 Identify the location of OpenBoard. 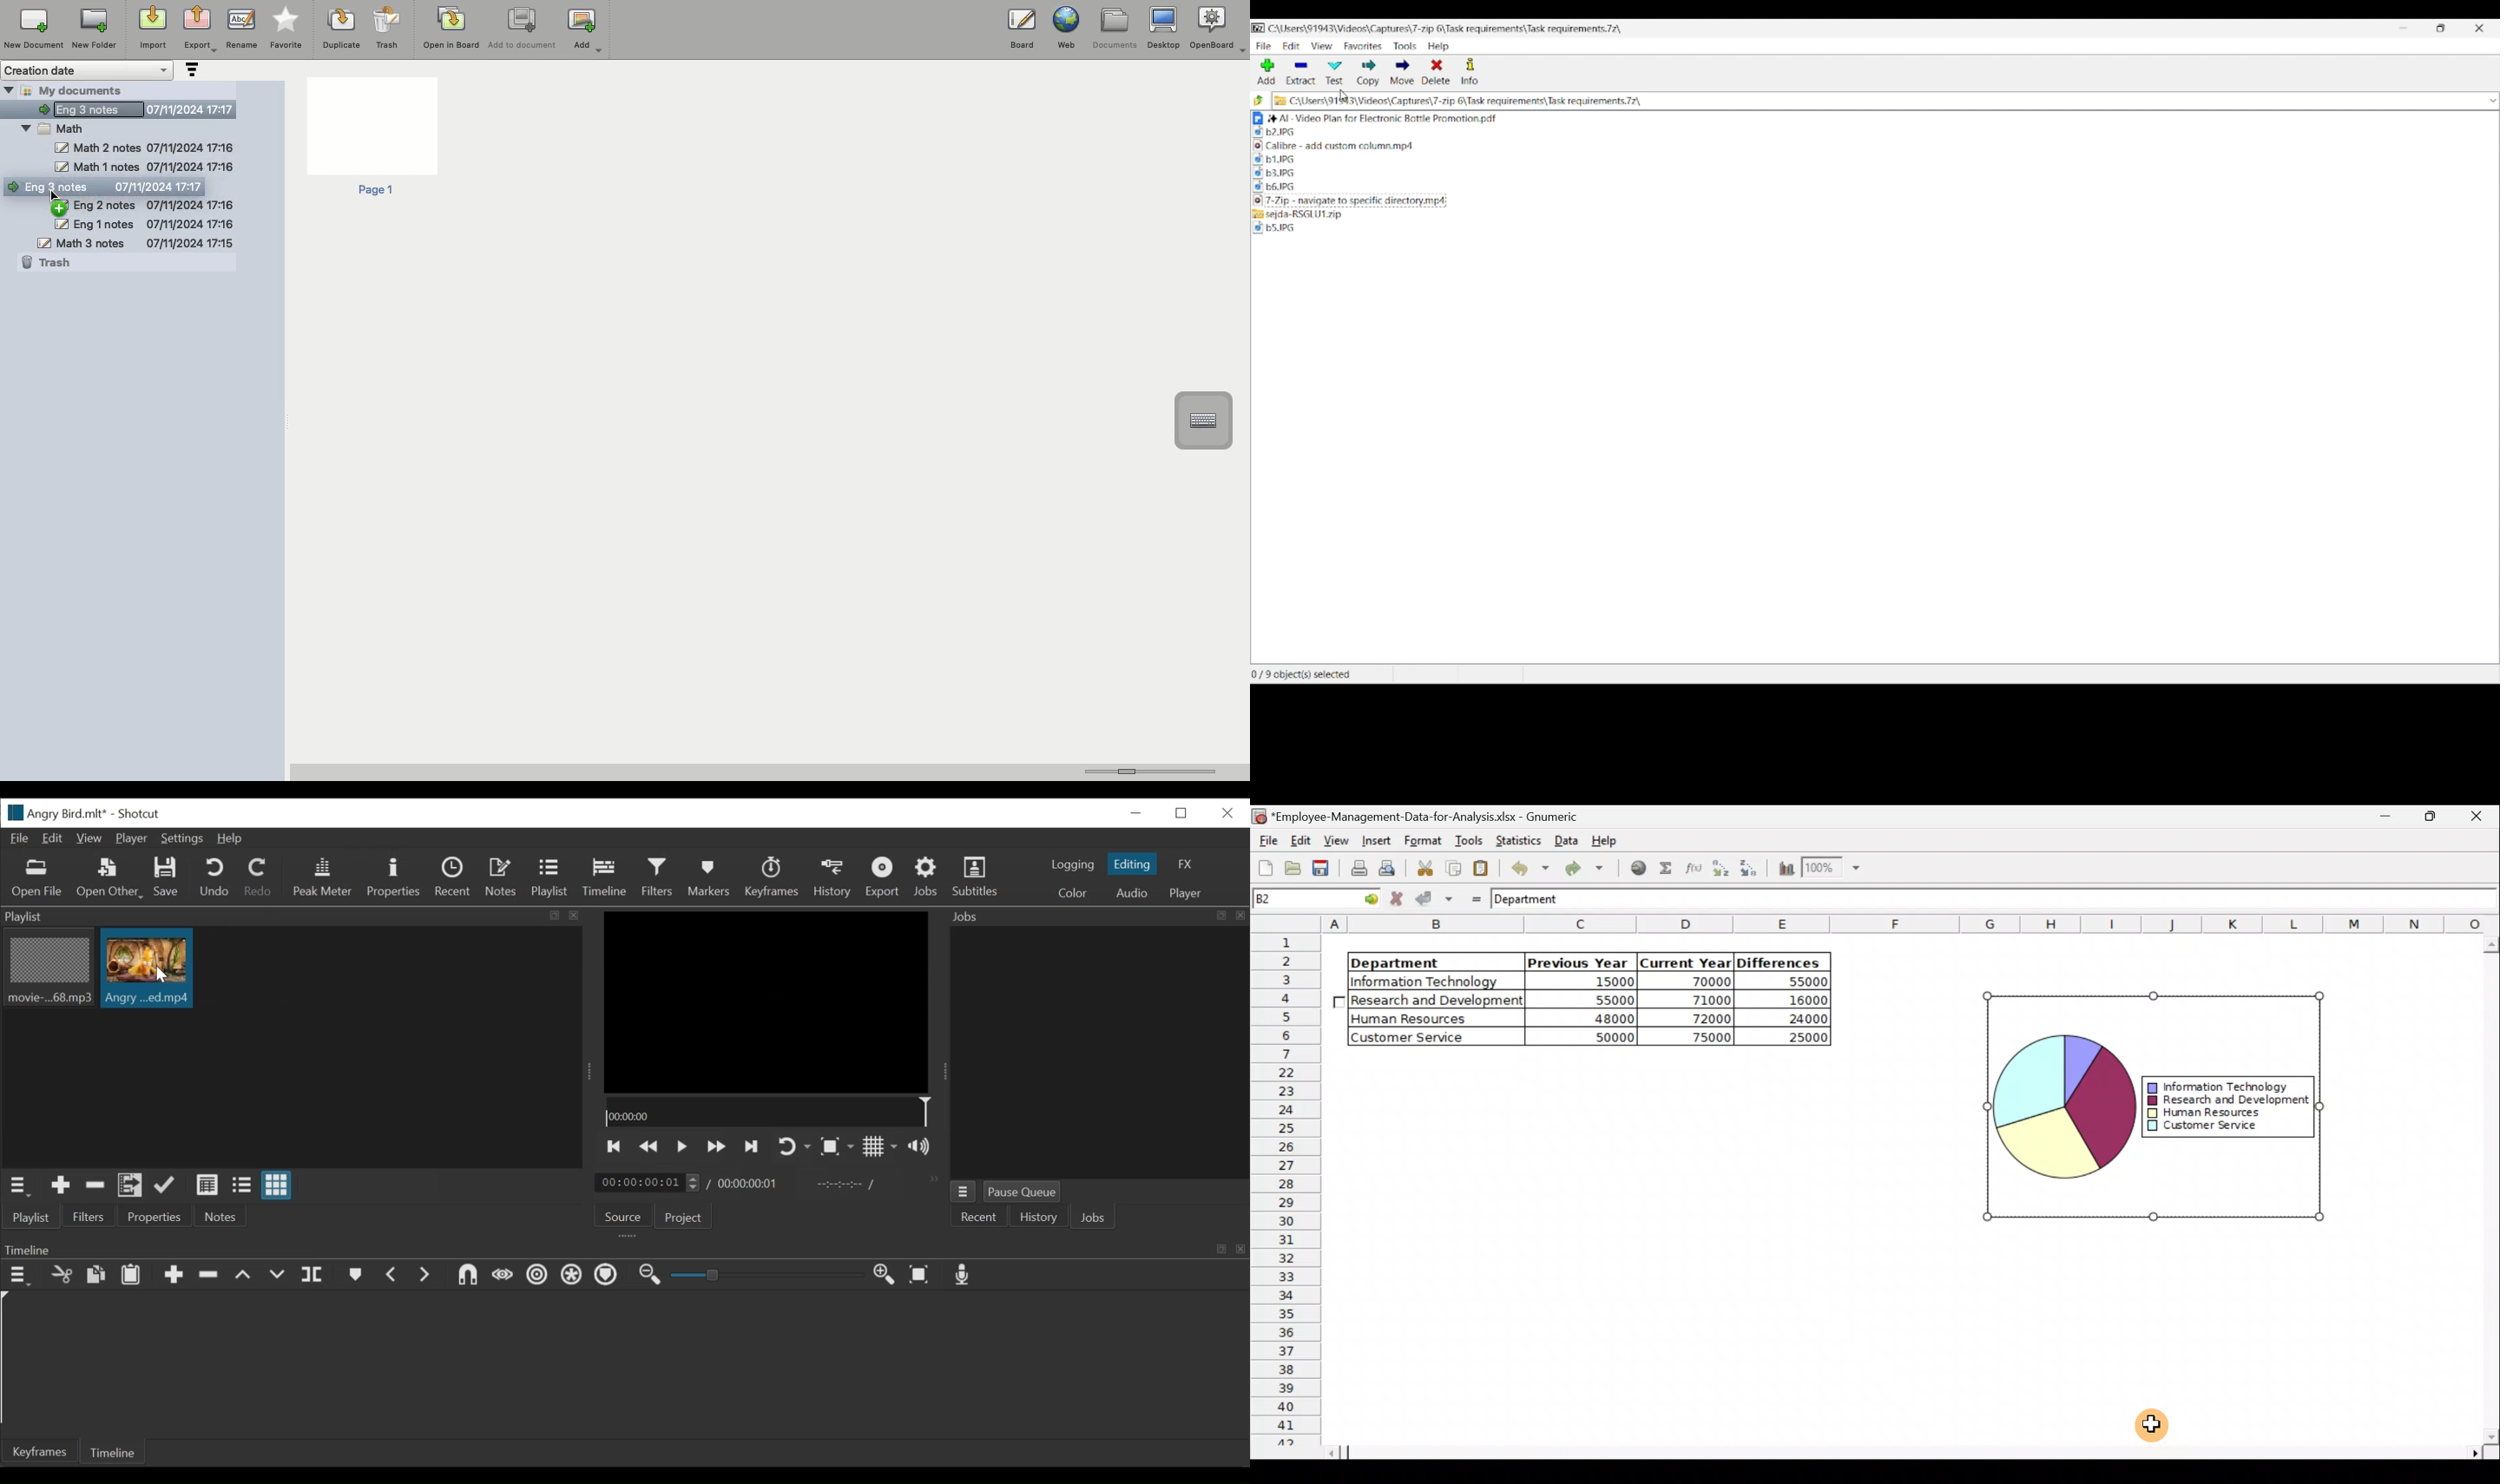
(1220, 28).